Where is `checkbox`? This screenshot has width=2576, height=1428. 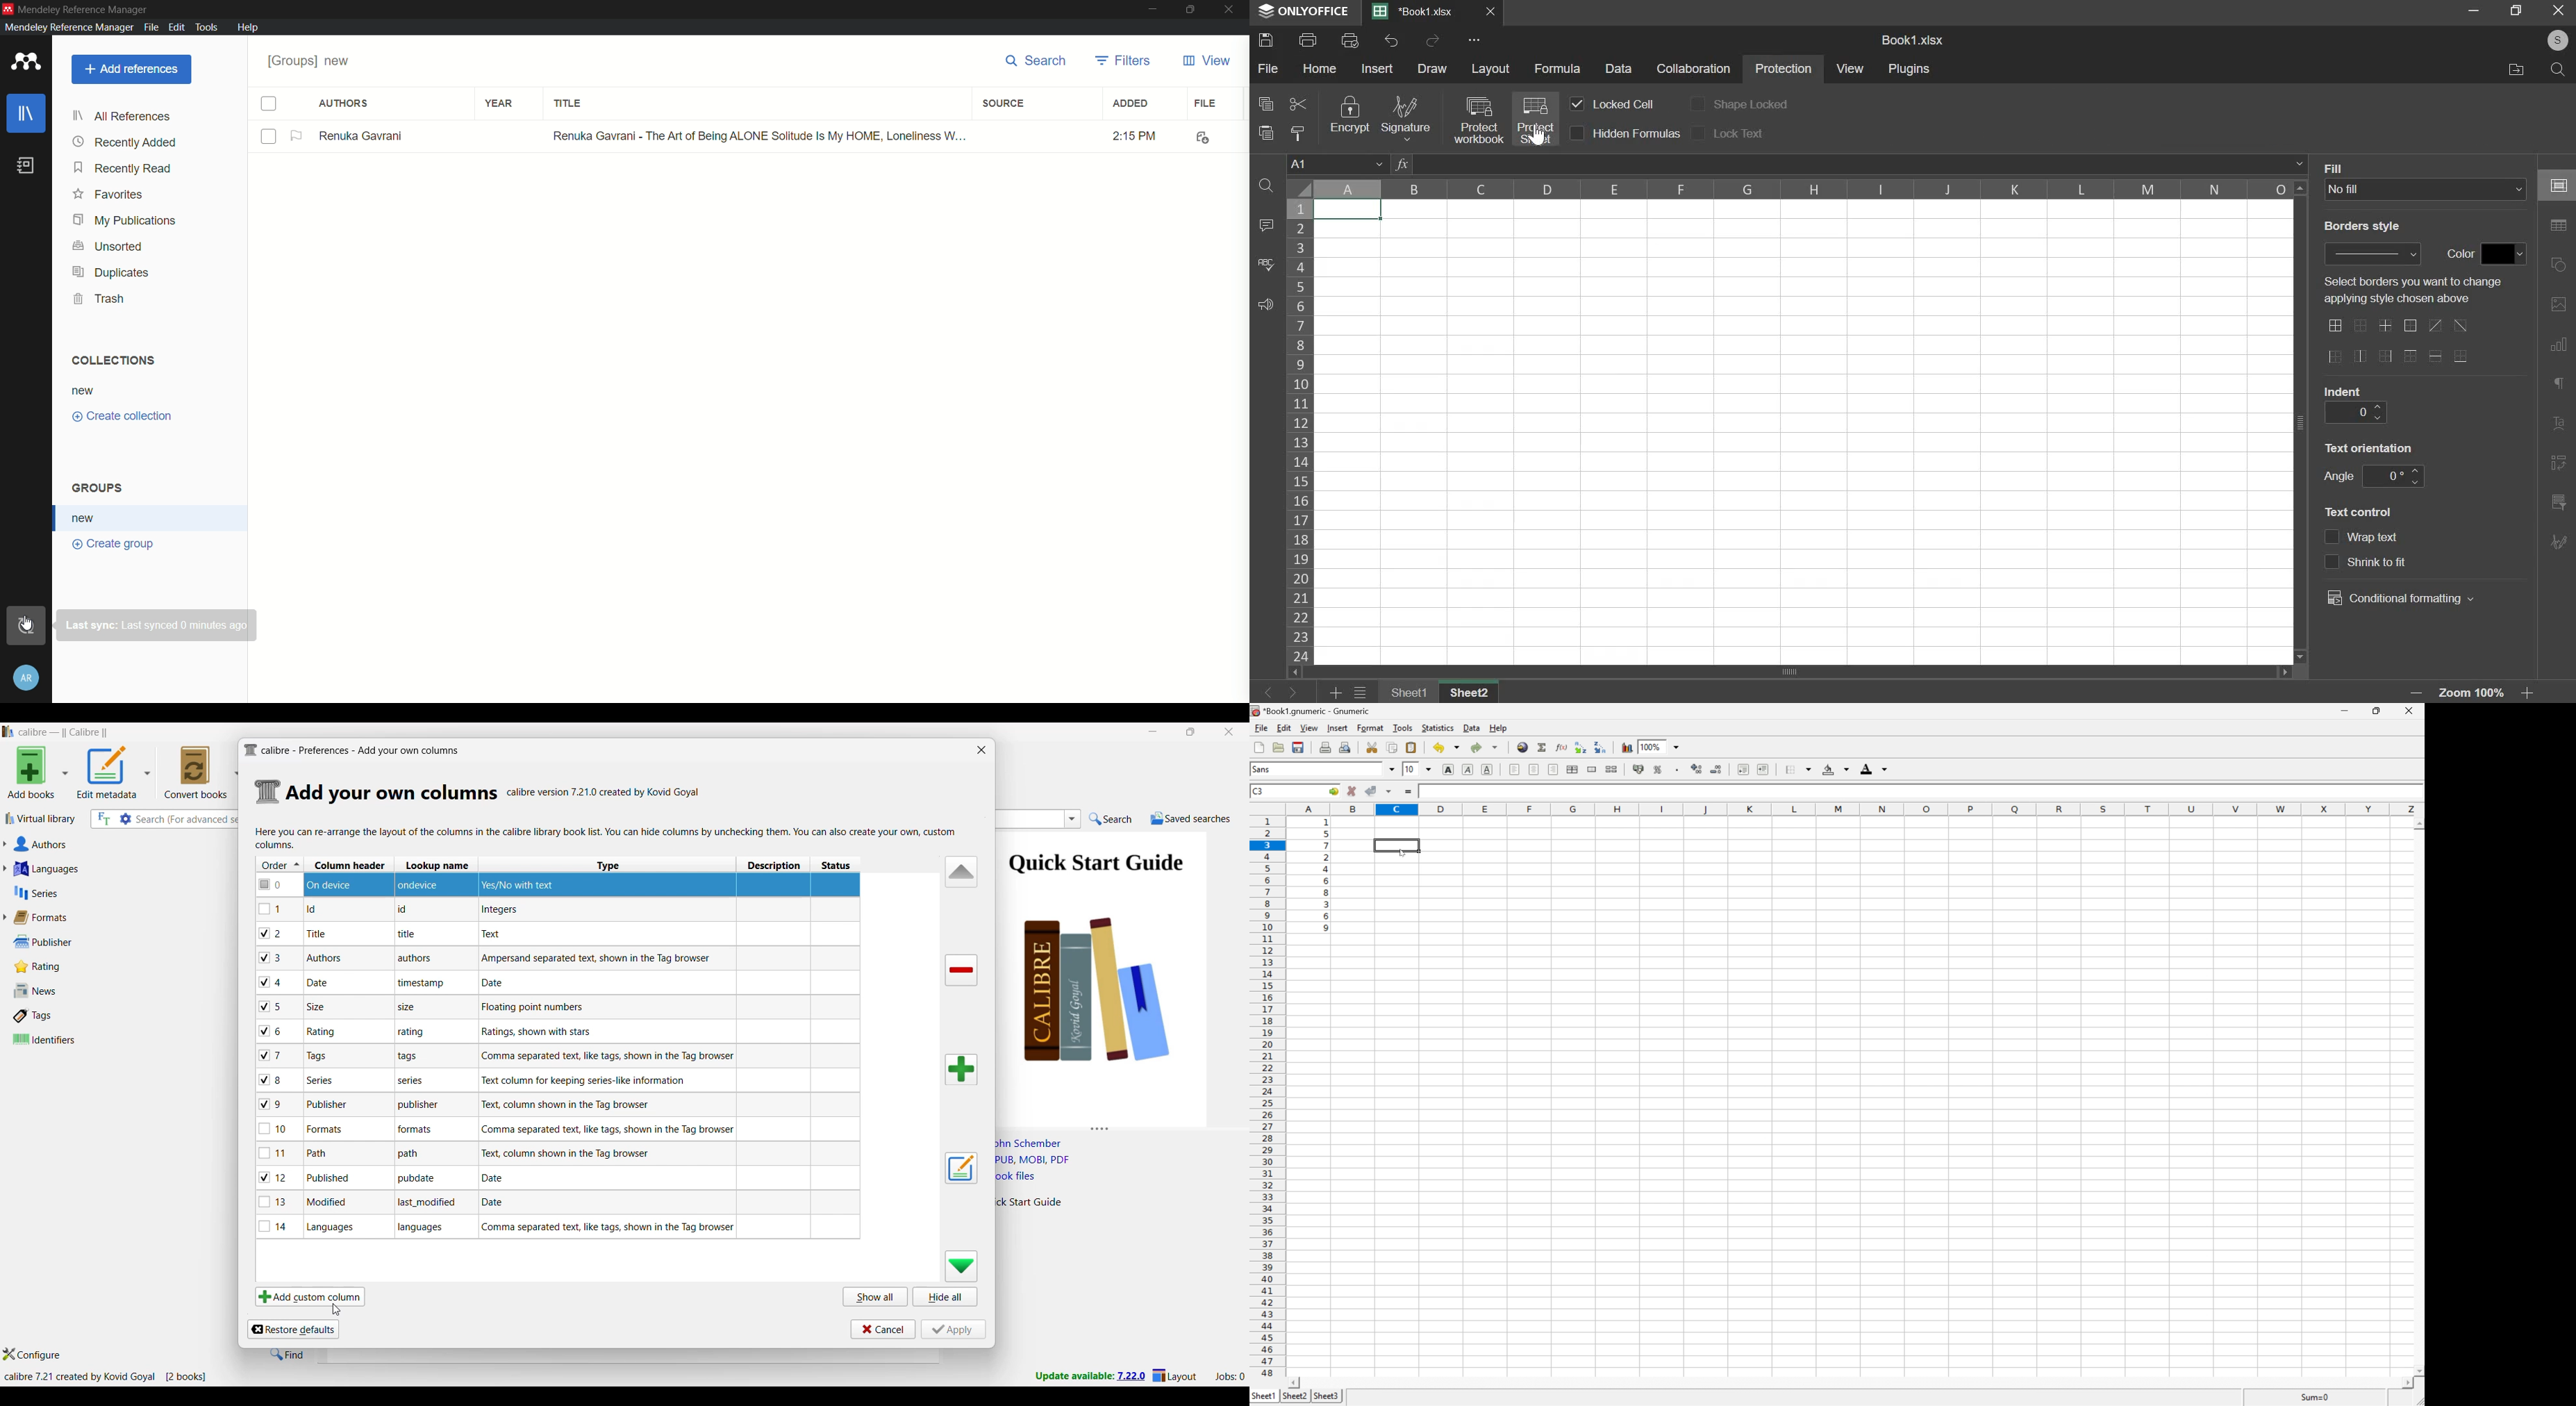
checkbox is located at coordinates (1700, 132).